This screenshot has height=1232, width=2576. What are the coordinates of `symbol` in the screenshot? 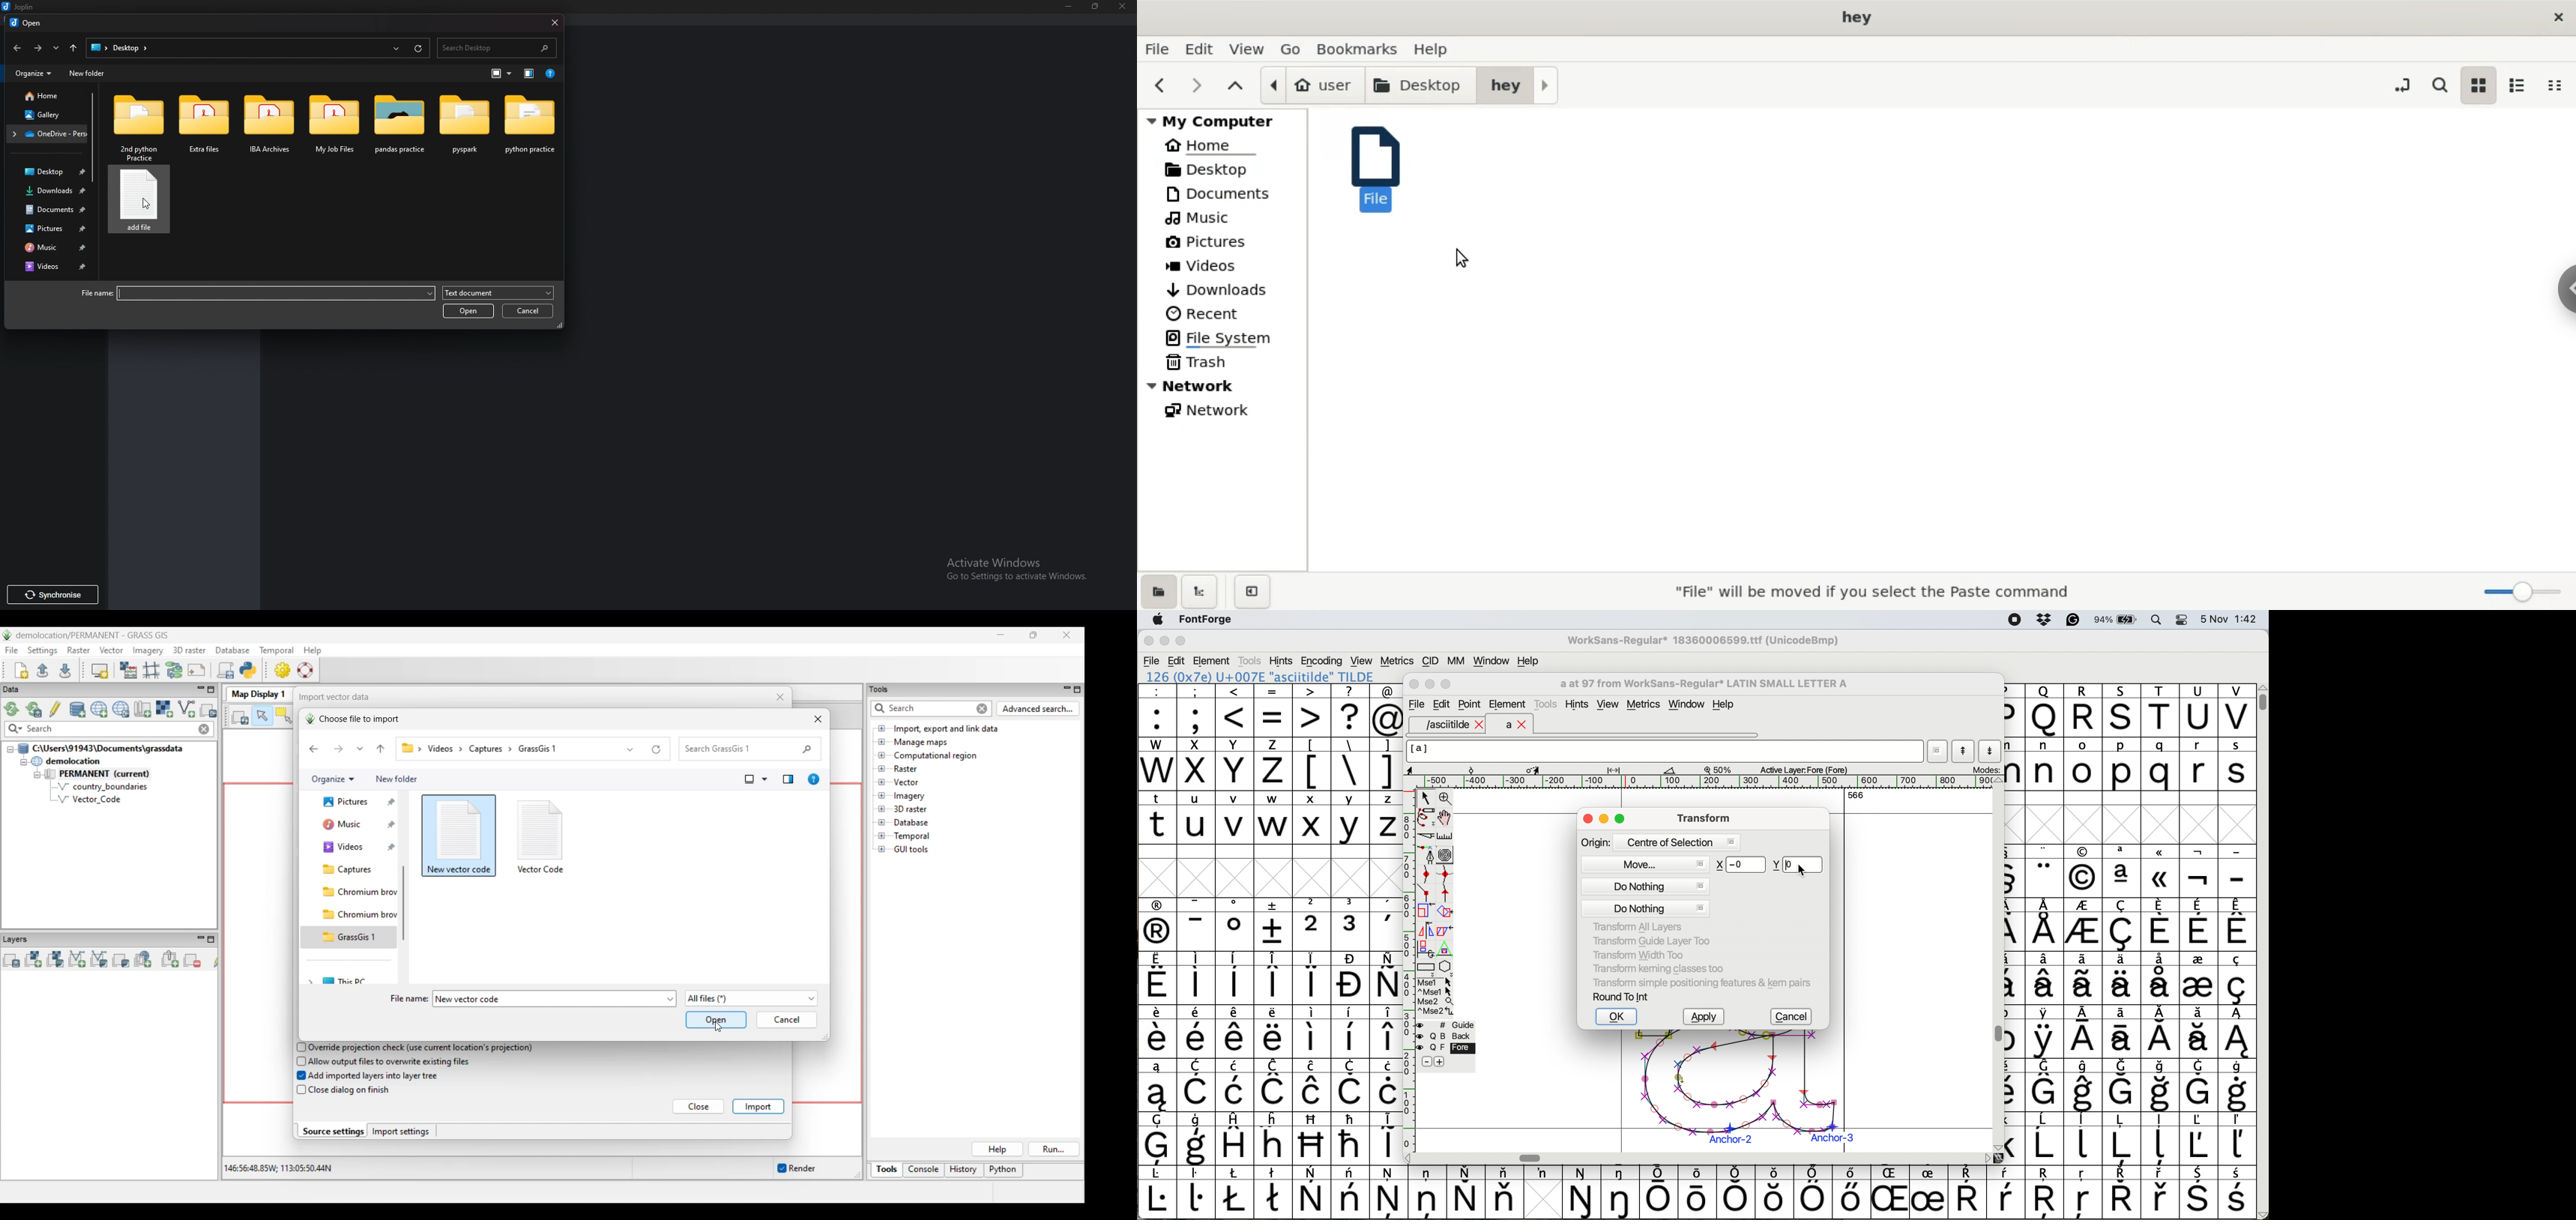 It's located at (1196, 1192).